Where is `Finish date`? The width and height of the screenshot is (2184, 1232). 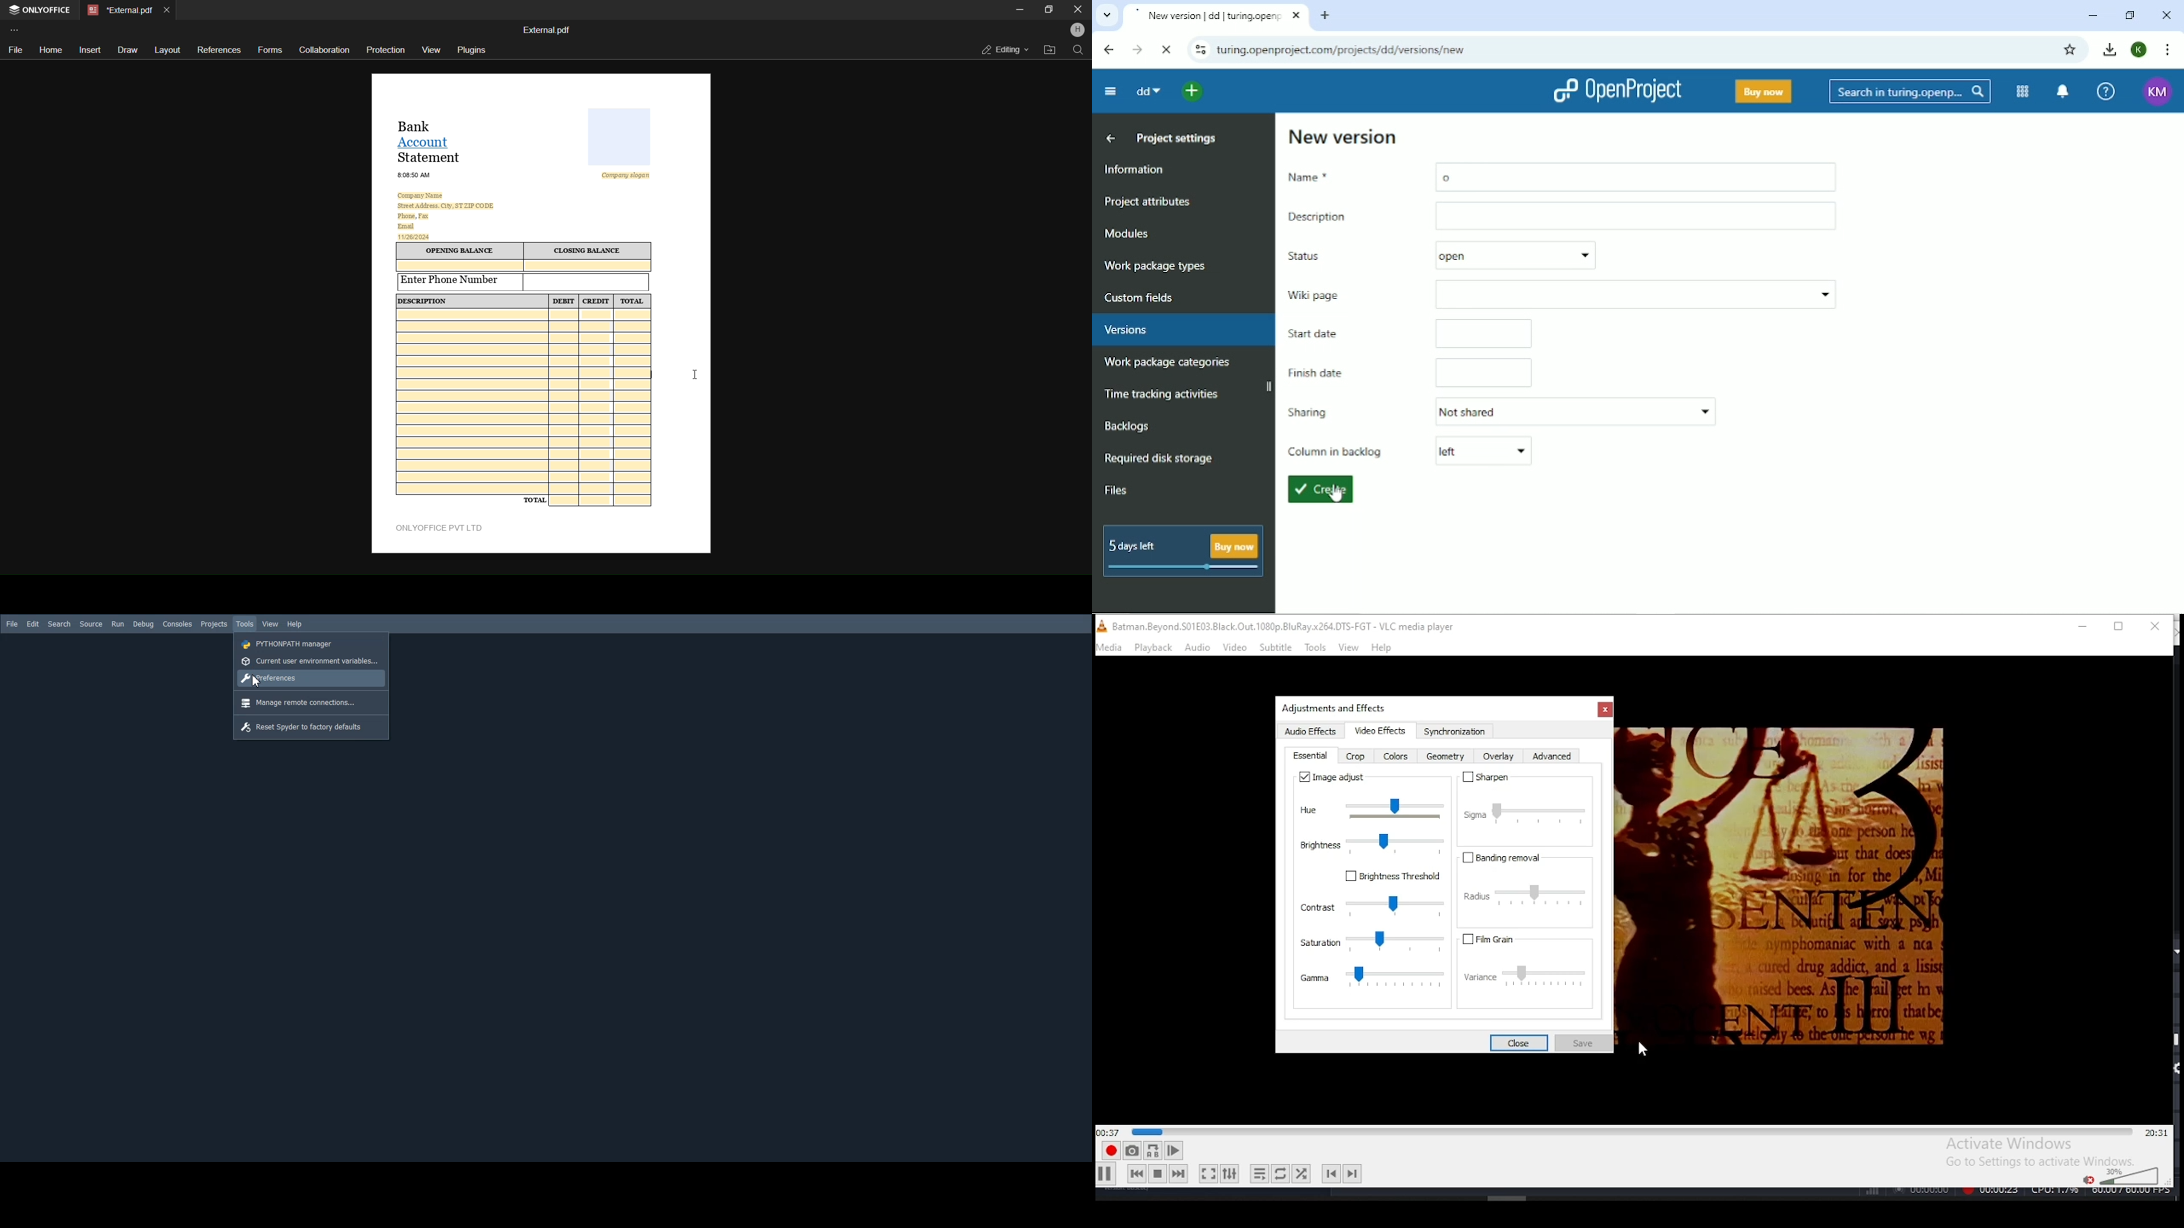 Finish date is located at coordinates (1409, 373).